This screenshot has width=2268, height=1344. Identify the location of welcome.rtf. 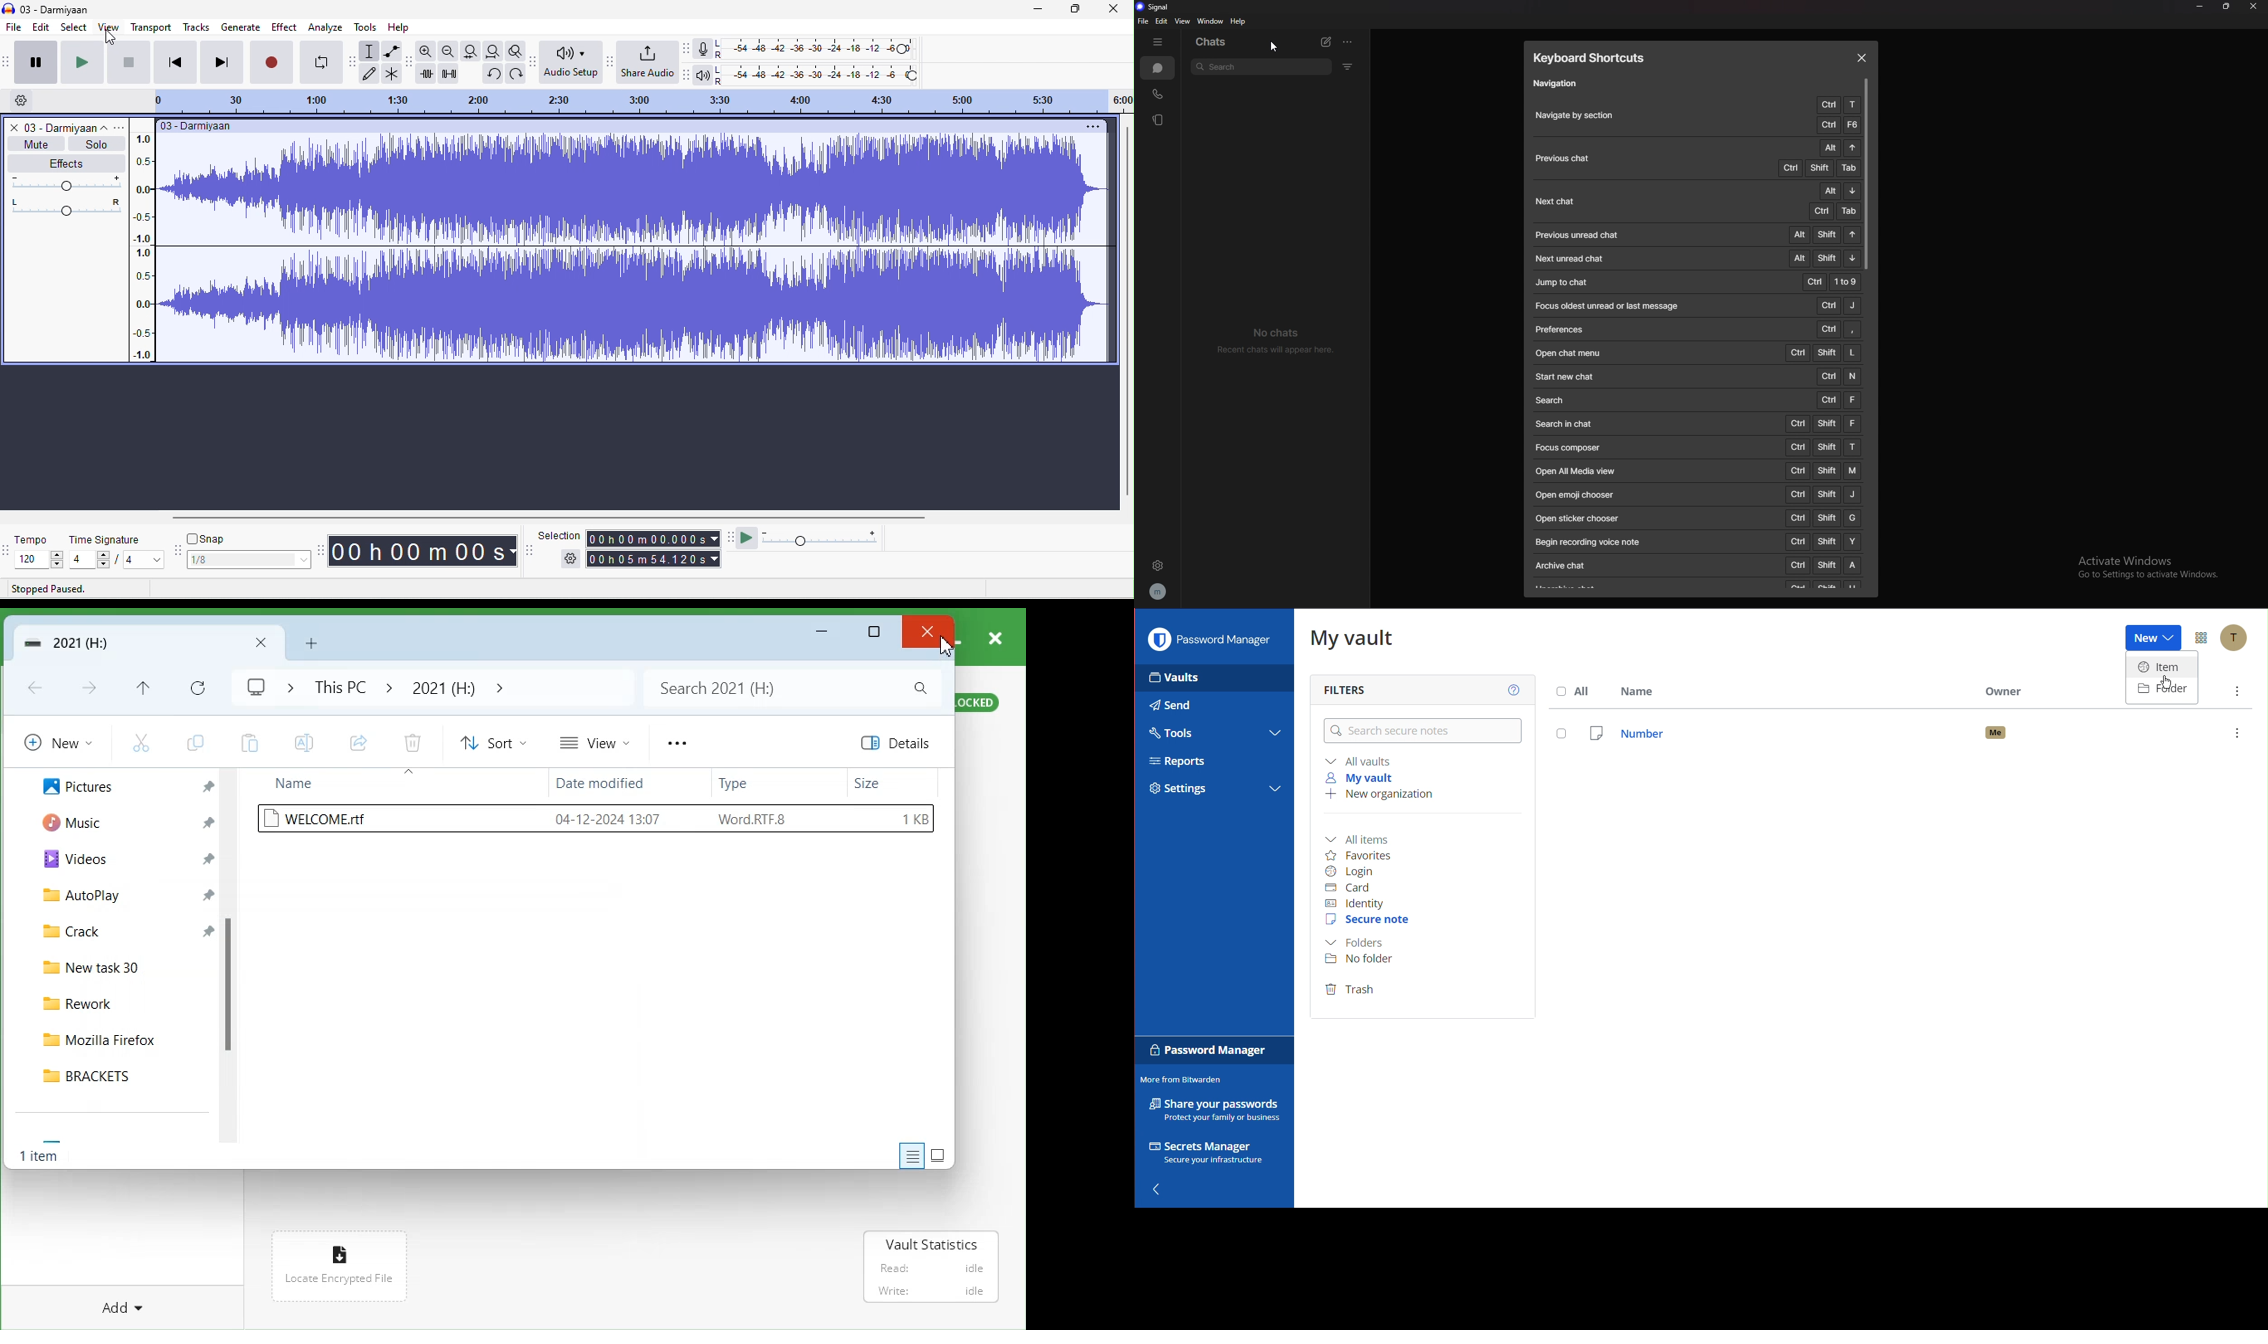
(594, 817).